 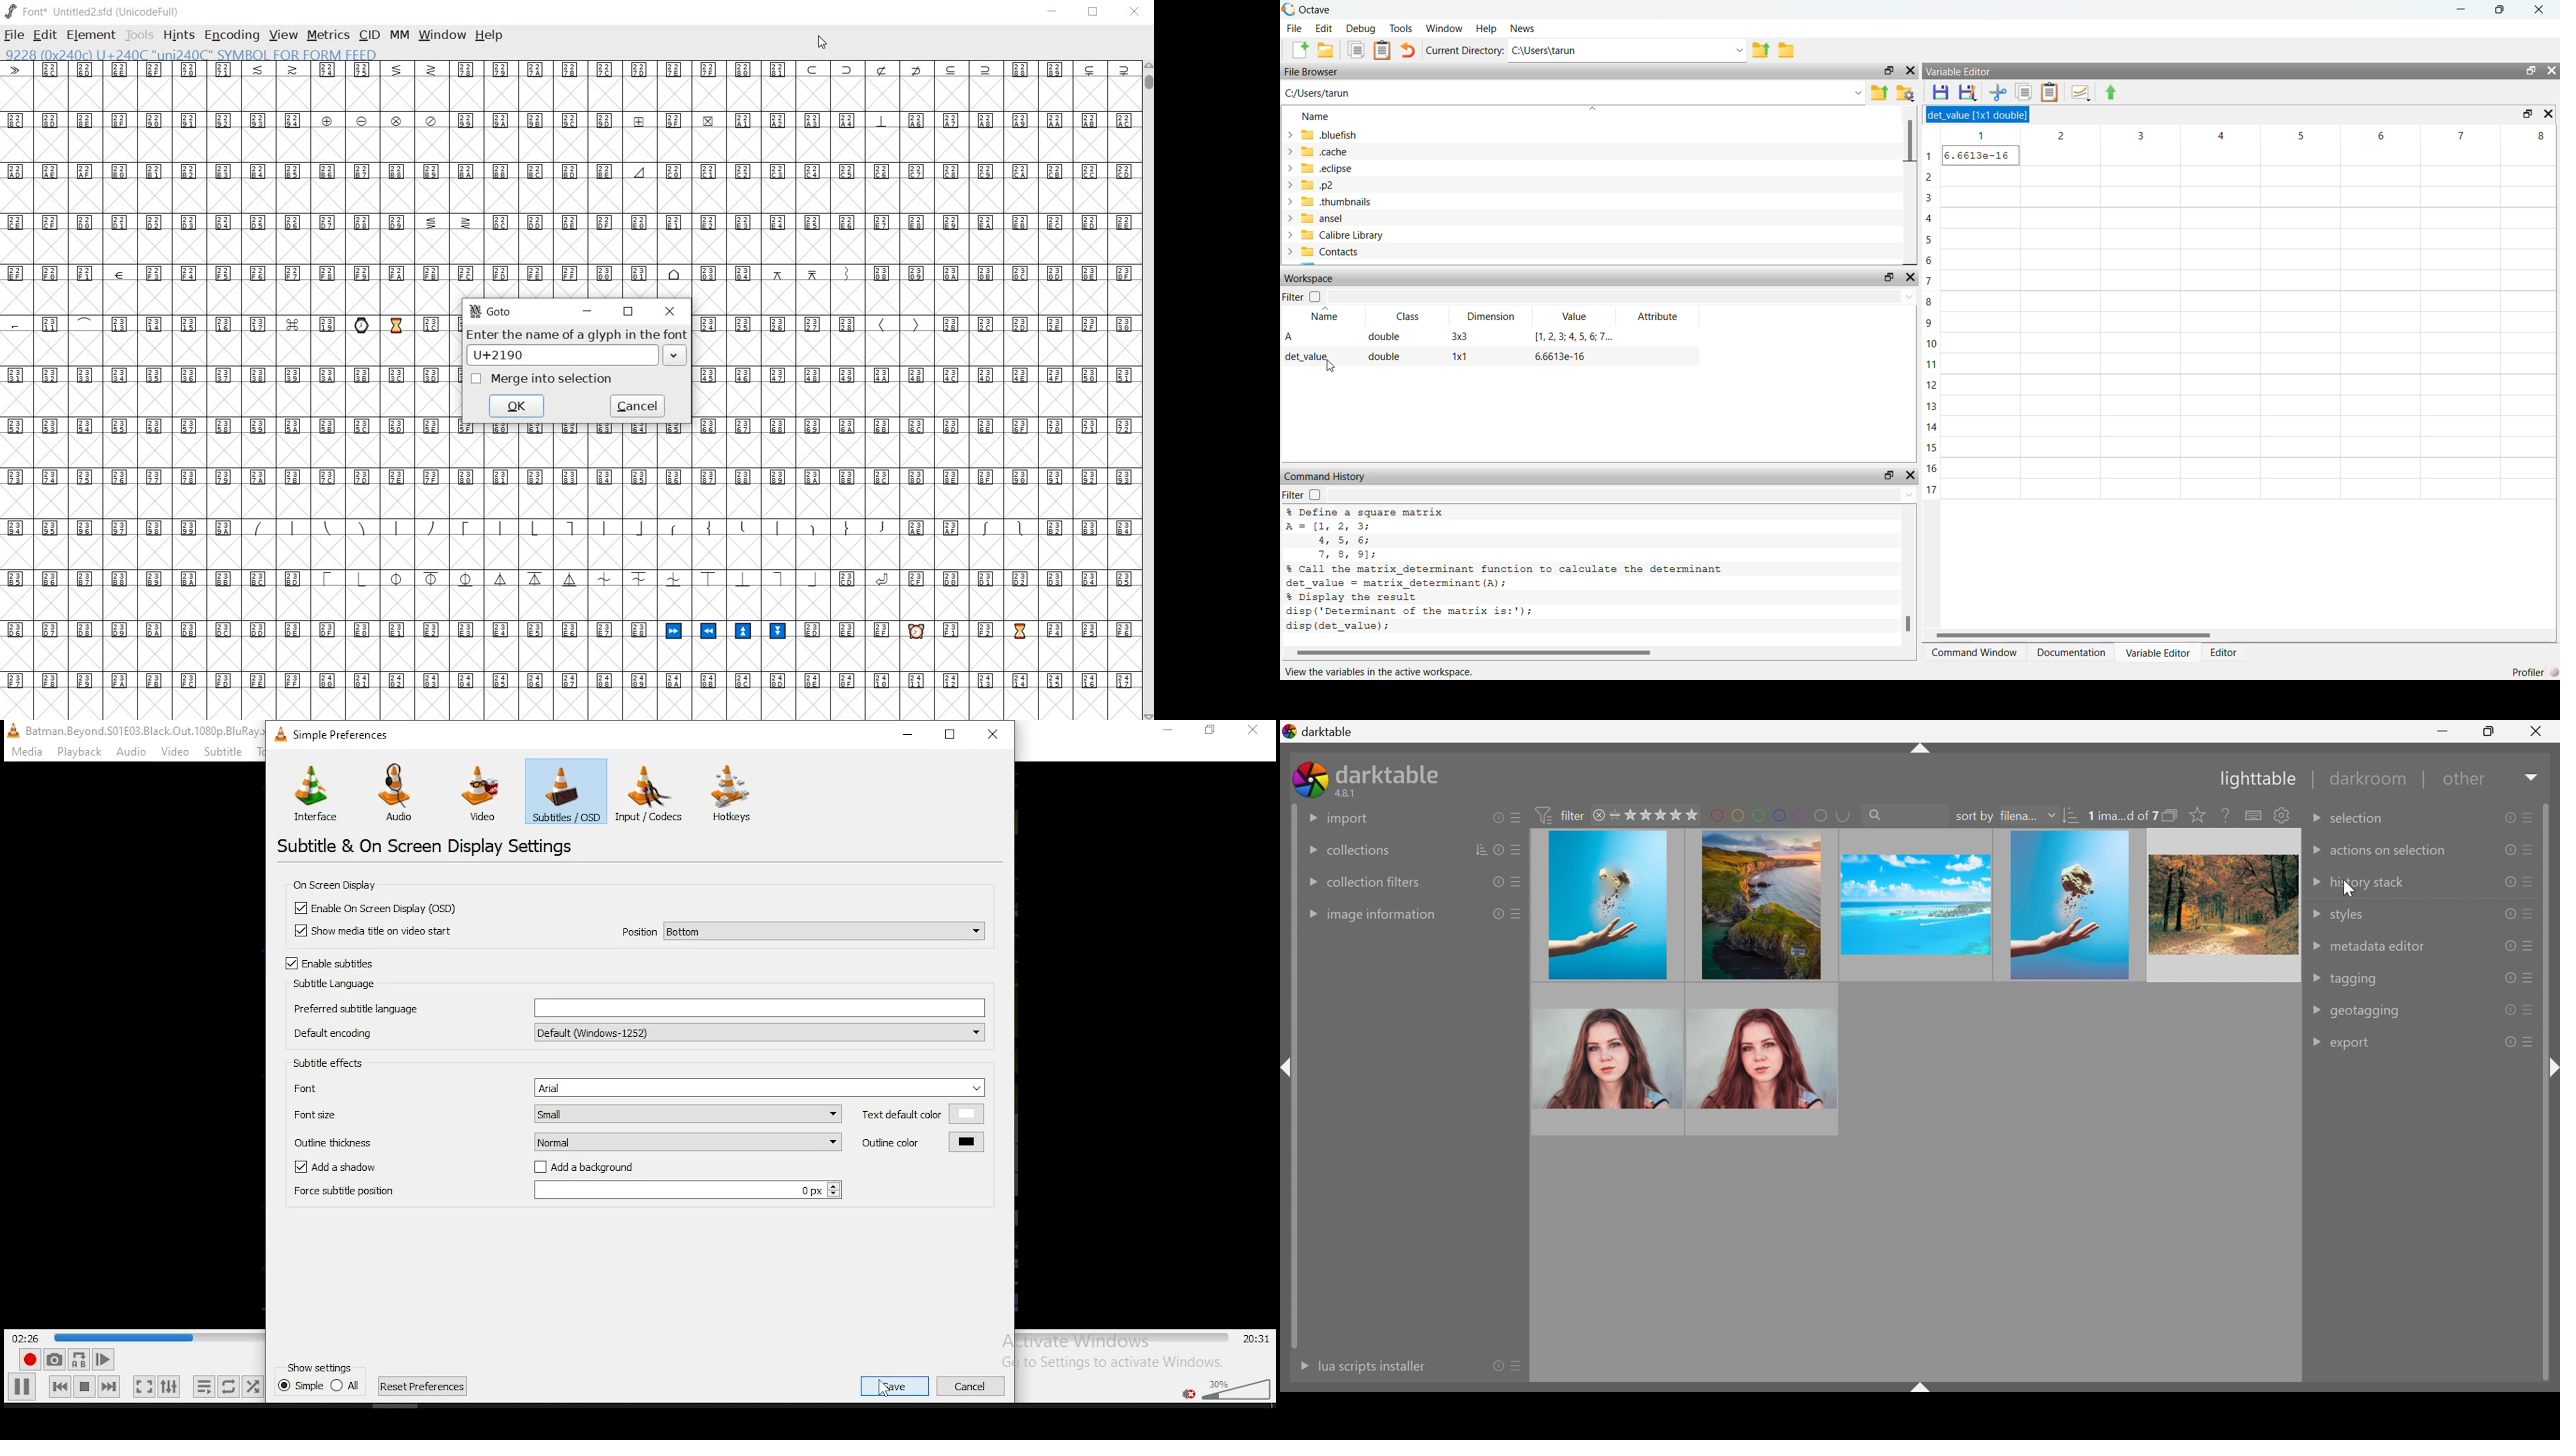 I want to click on image, so click(x=1763, y=1058).